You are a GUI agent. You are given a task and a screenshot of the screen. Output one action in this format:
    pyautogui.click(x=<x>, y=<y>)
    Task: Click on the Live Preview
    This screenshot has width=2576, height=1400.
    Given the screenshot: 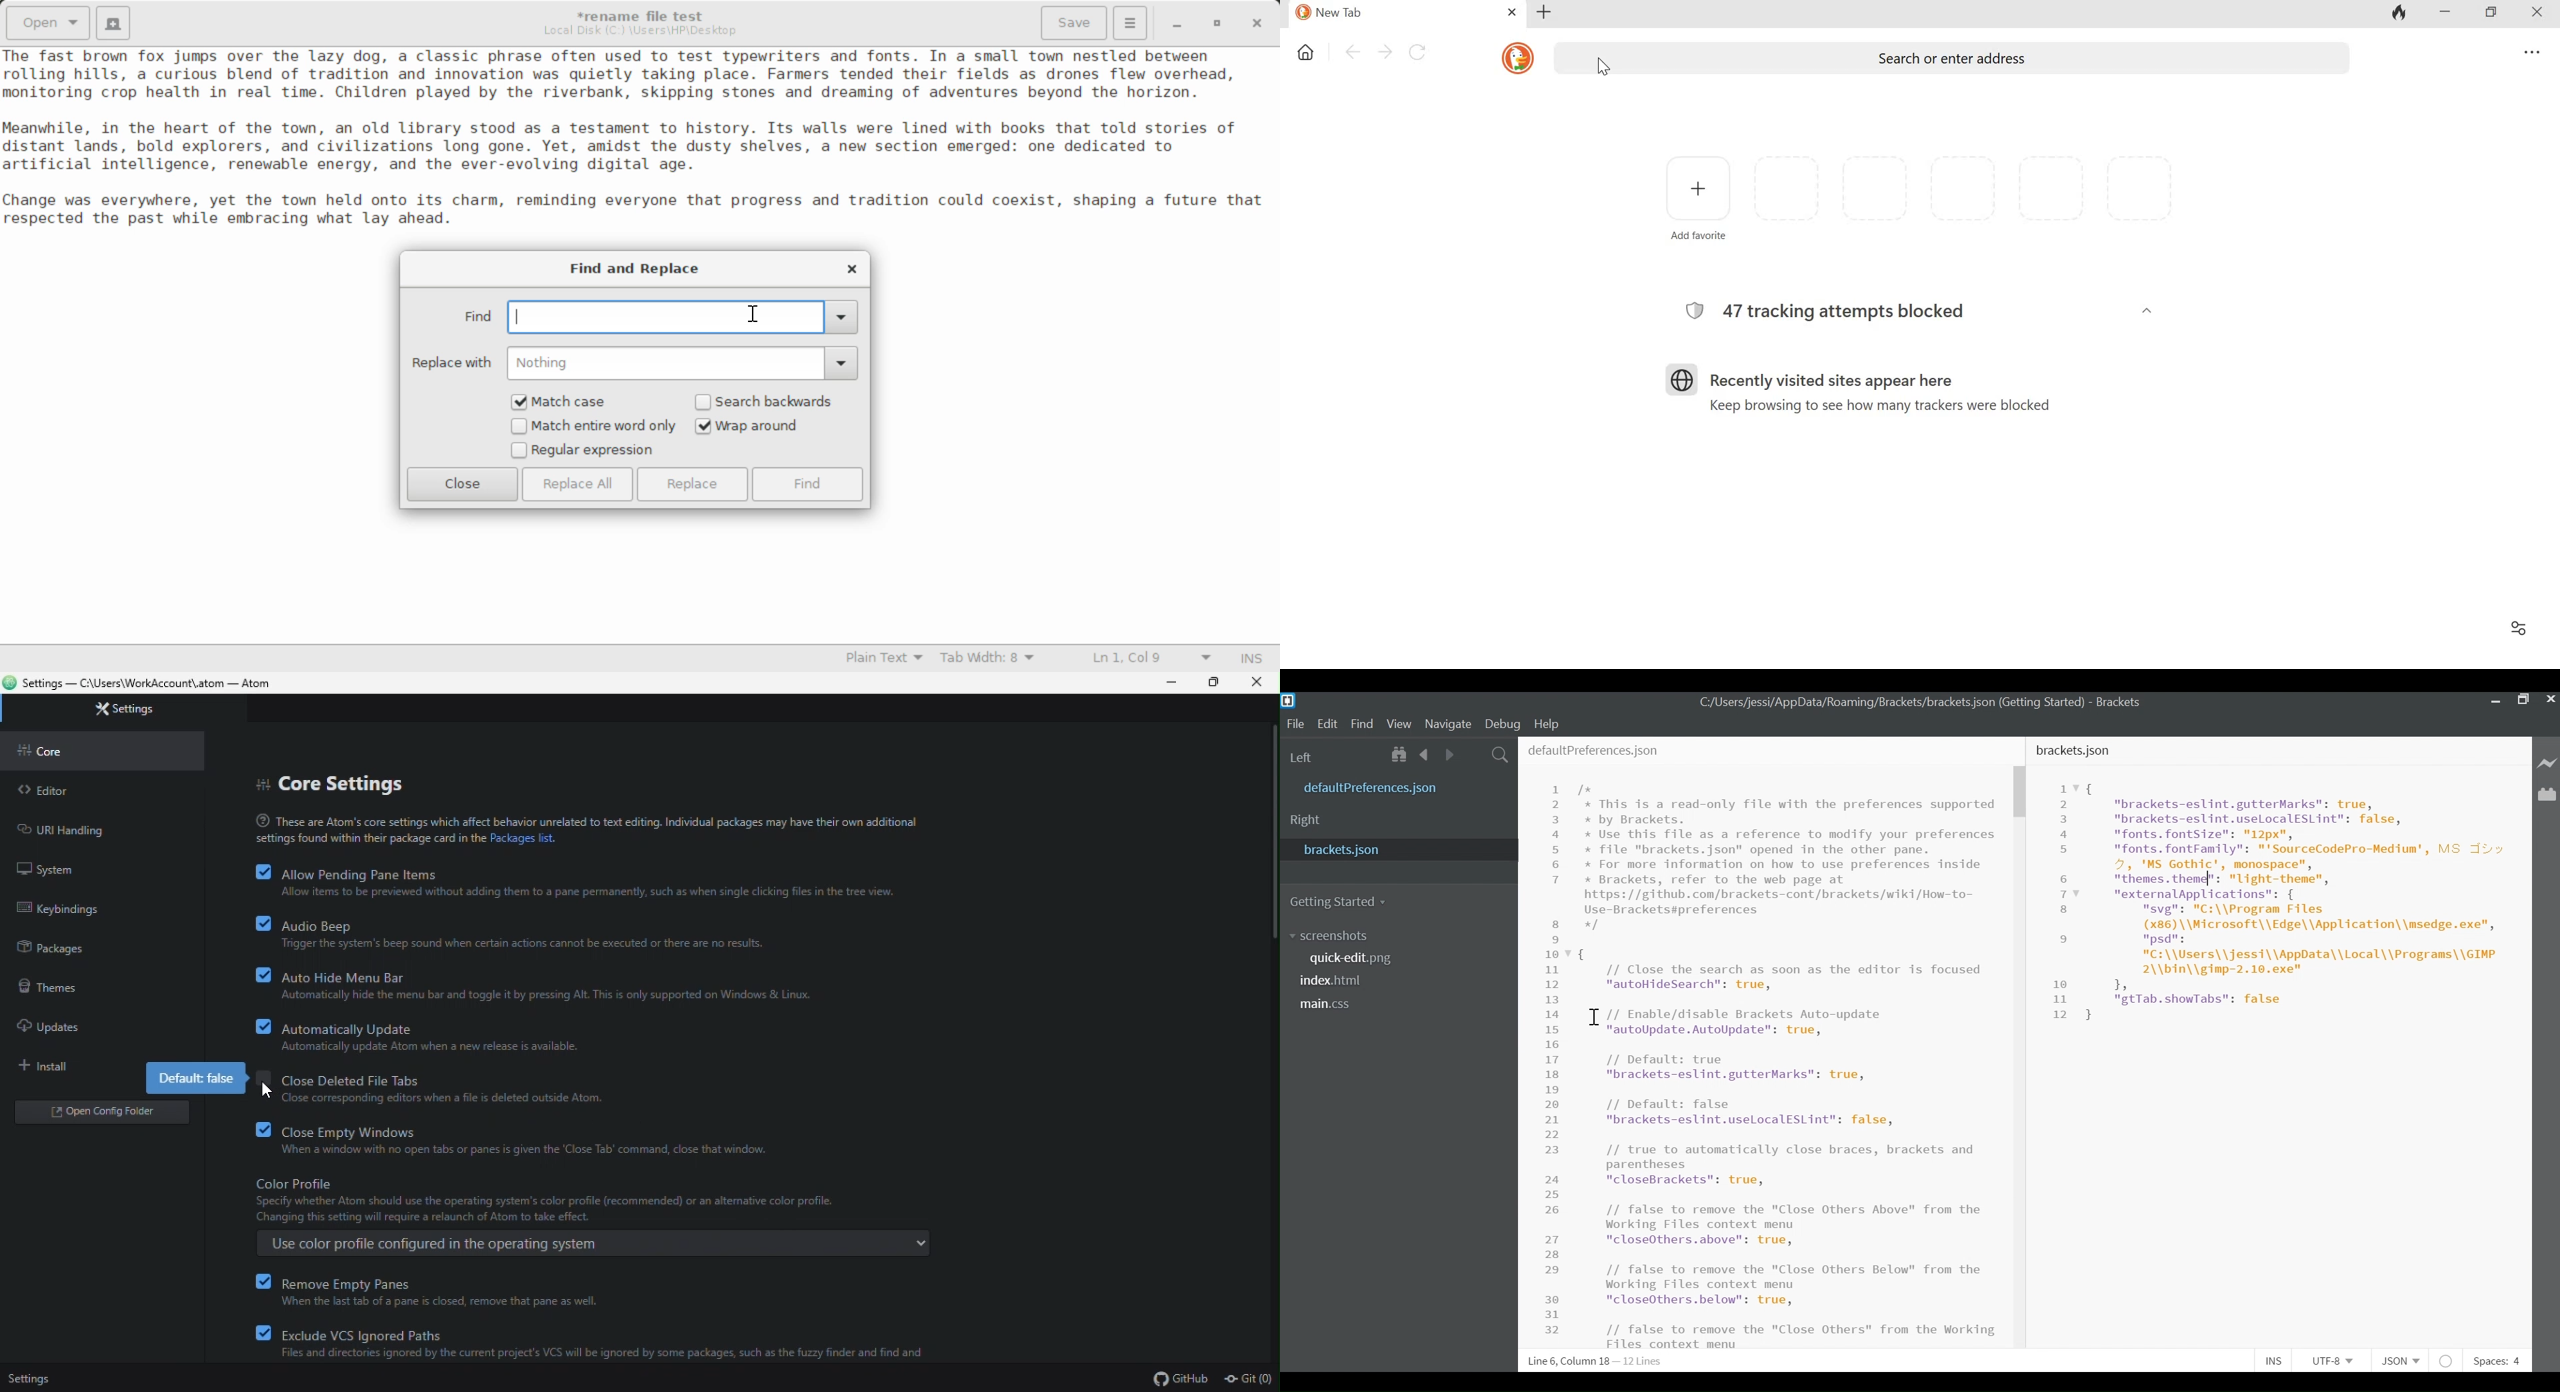 What is the action you would take?
    pyautogui.click(x=2545, y=762)
    